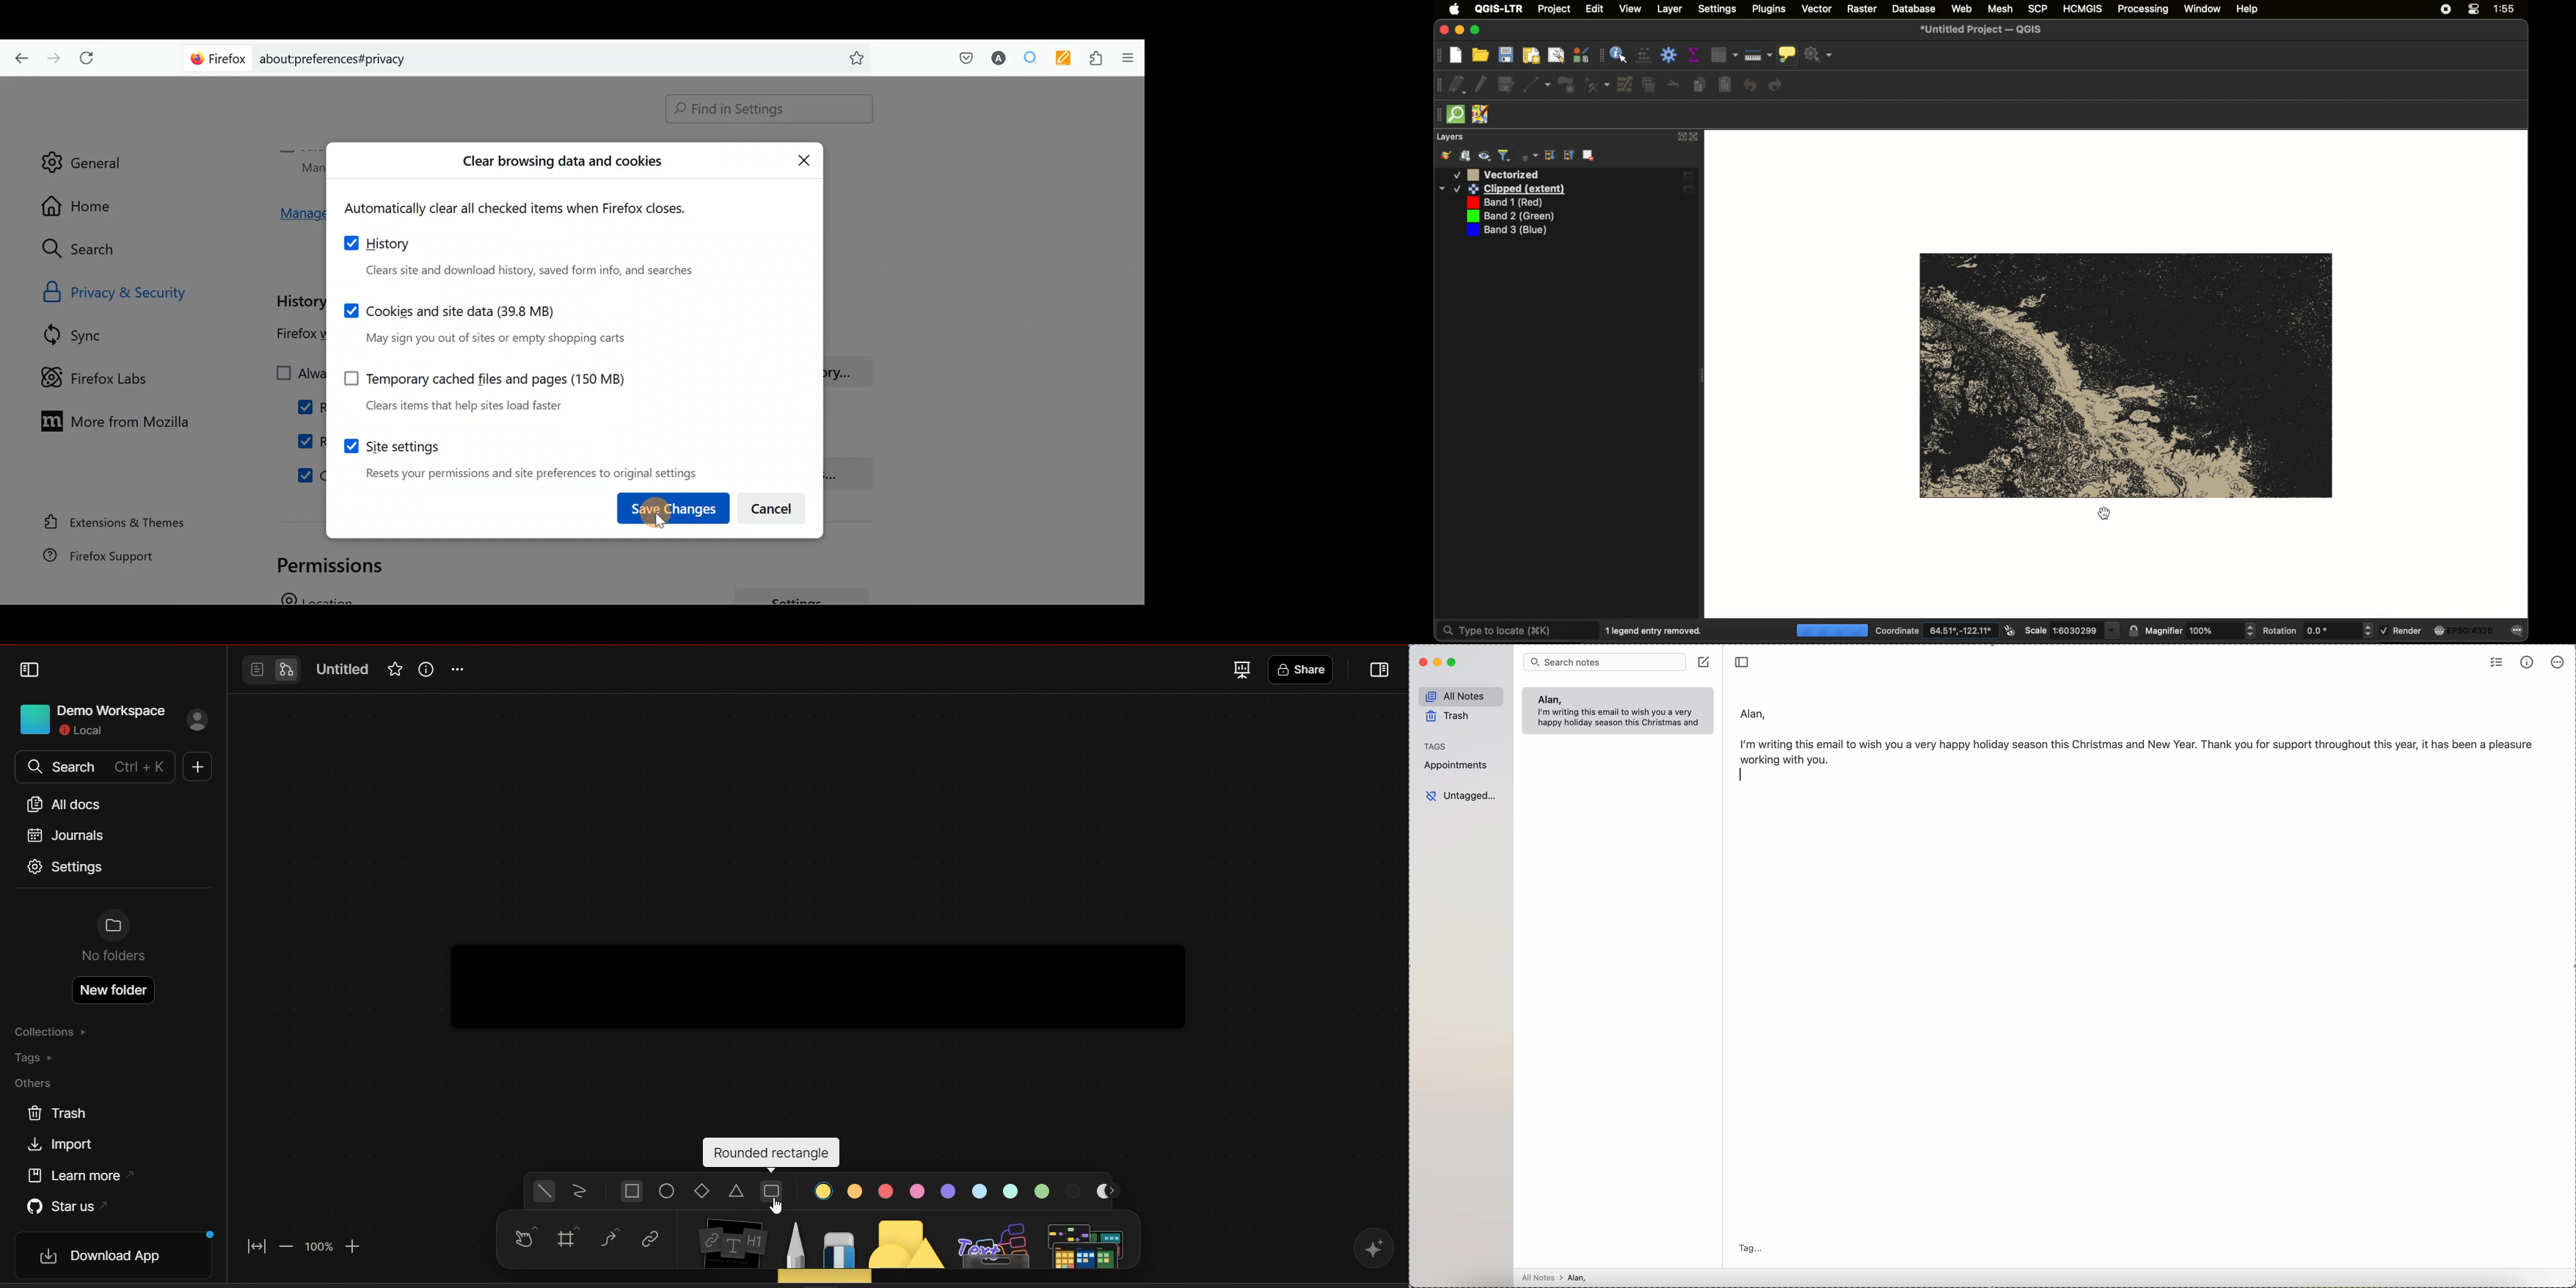  Describe the element at coordinates (2475, 10) in the screenshot. I see `control center` at that location.